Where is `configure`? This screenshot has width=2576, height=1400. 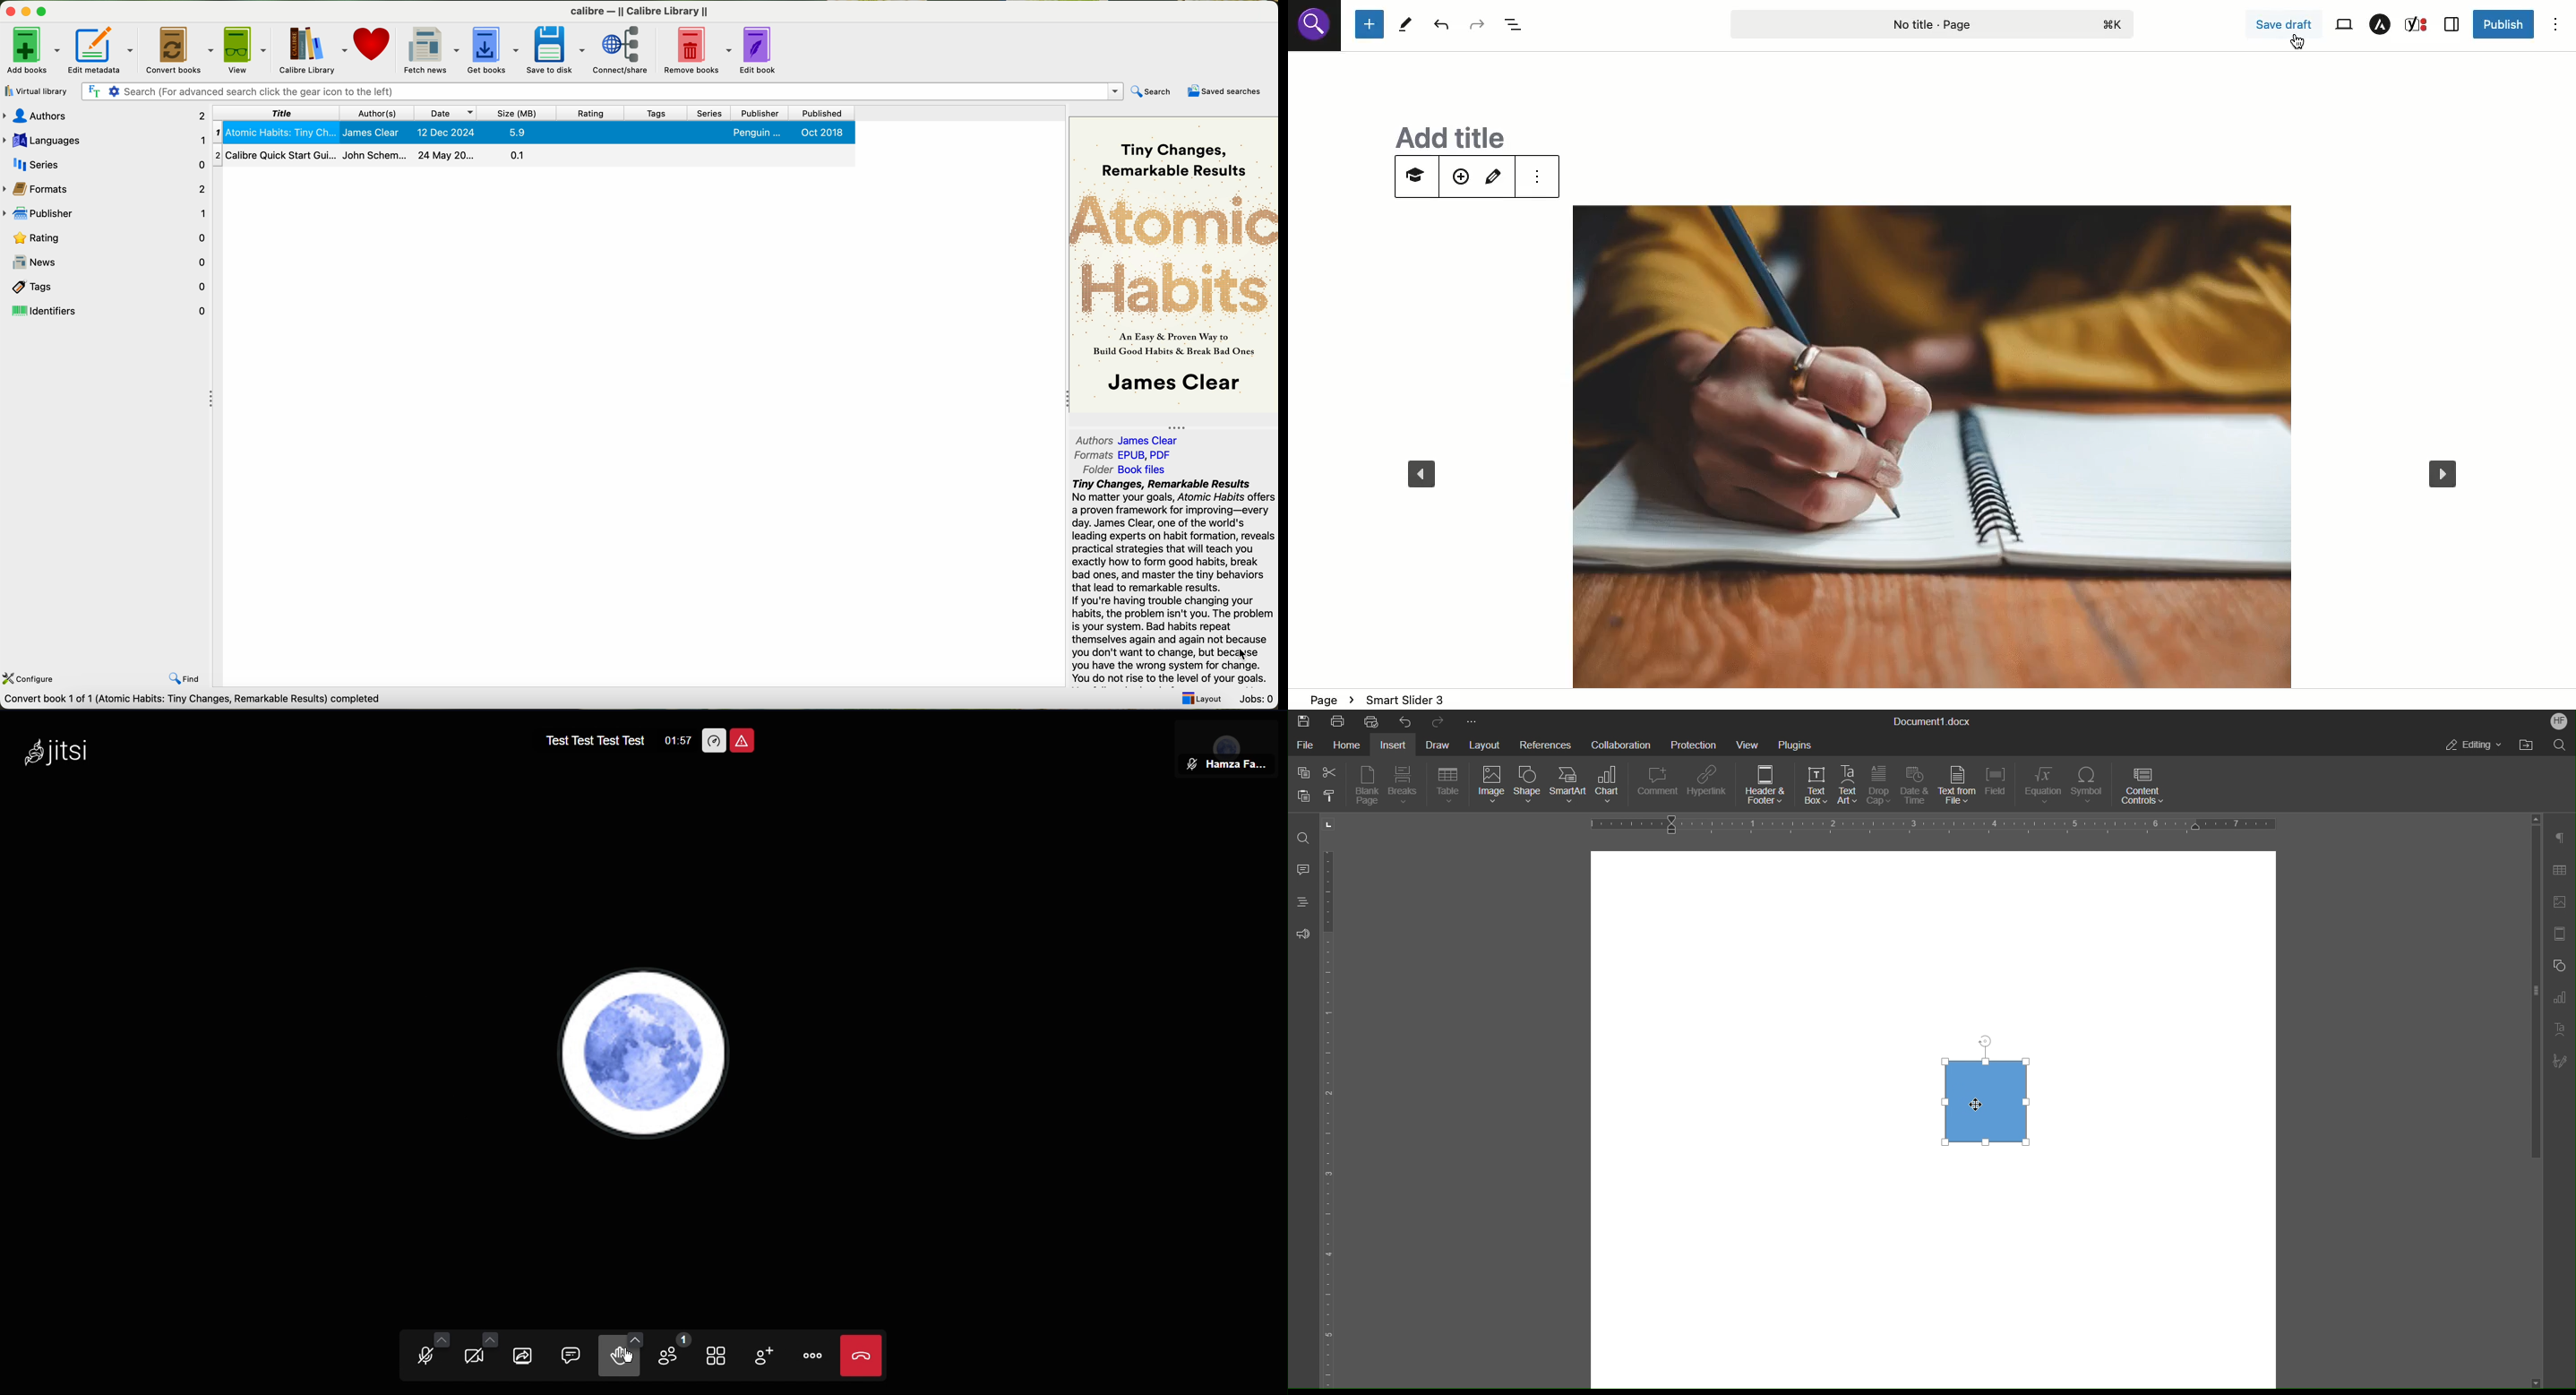
configure is located at coordinates (30, 679).